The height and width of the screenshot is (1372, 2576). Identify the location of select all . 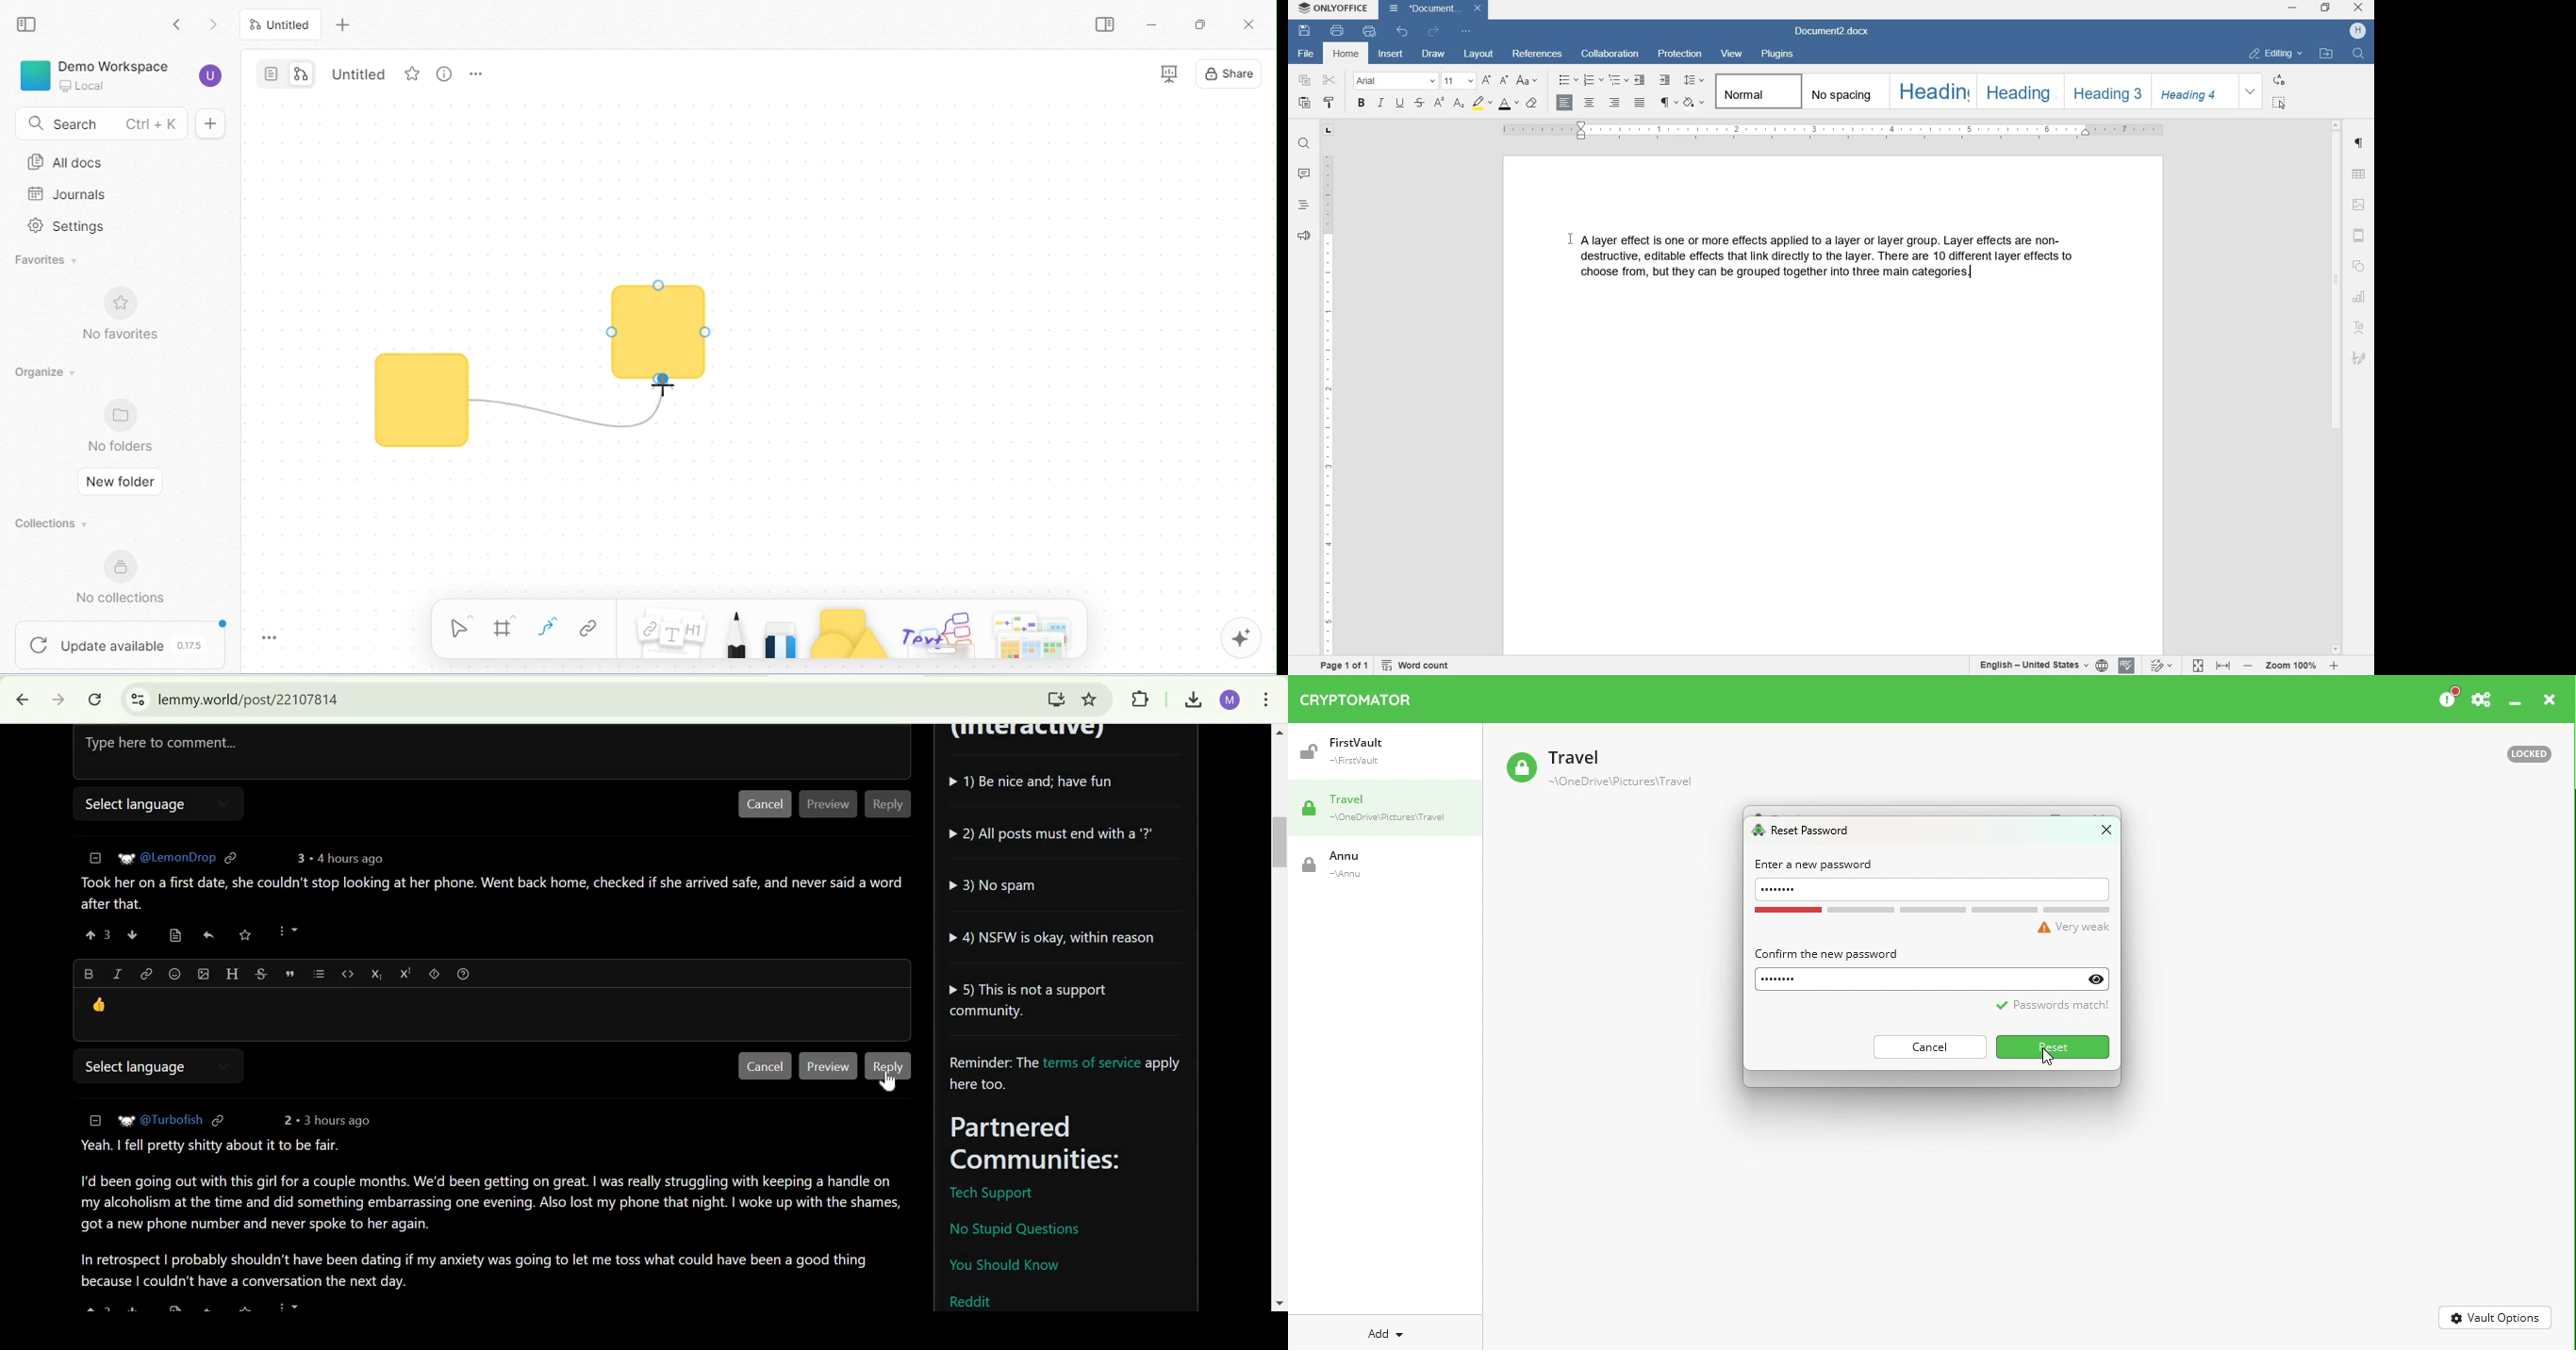
(2280, 102).